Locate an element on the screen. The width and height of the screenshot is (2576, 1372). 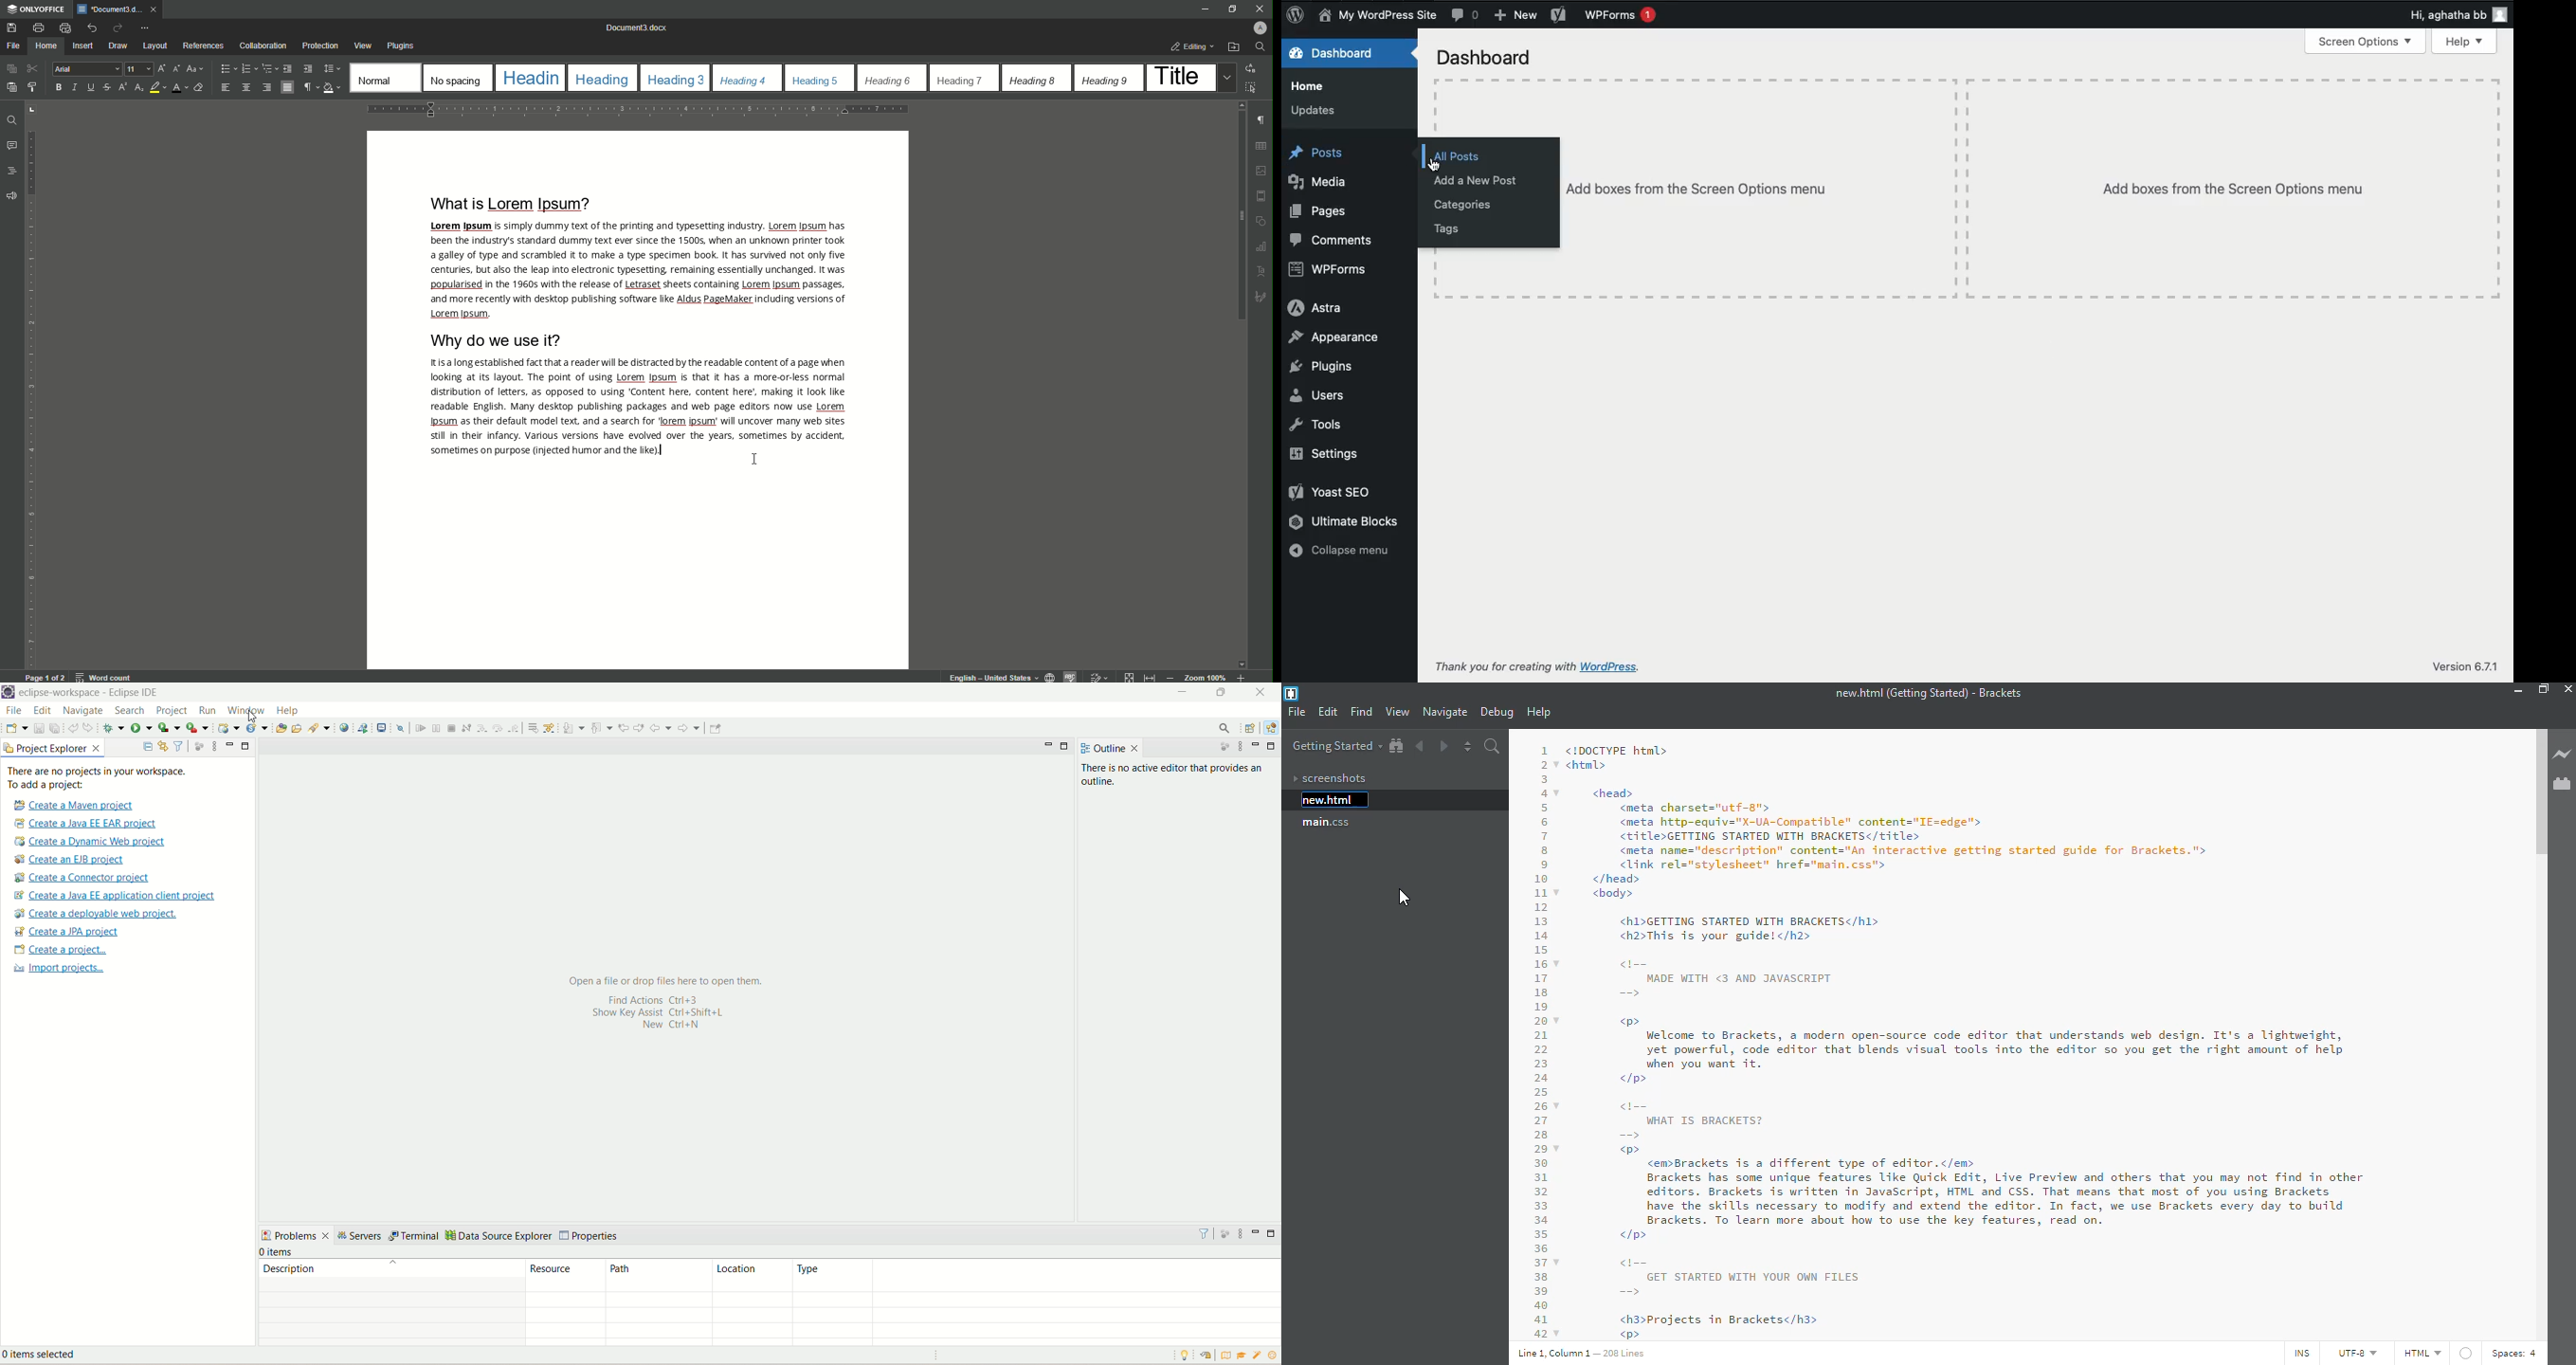
Restore is located at coordinates (1232, 8).